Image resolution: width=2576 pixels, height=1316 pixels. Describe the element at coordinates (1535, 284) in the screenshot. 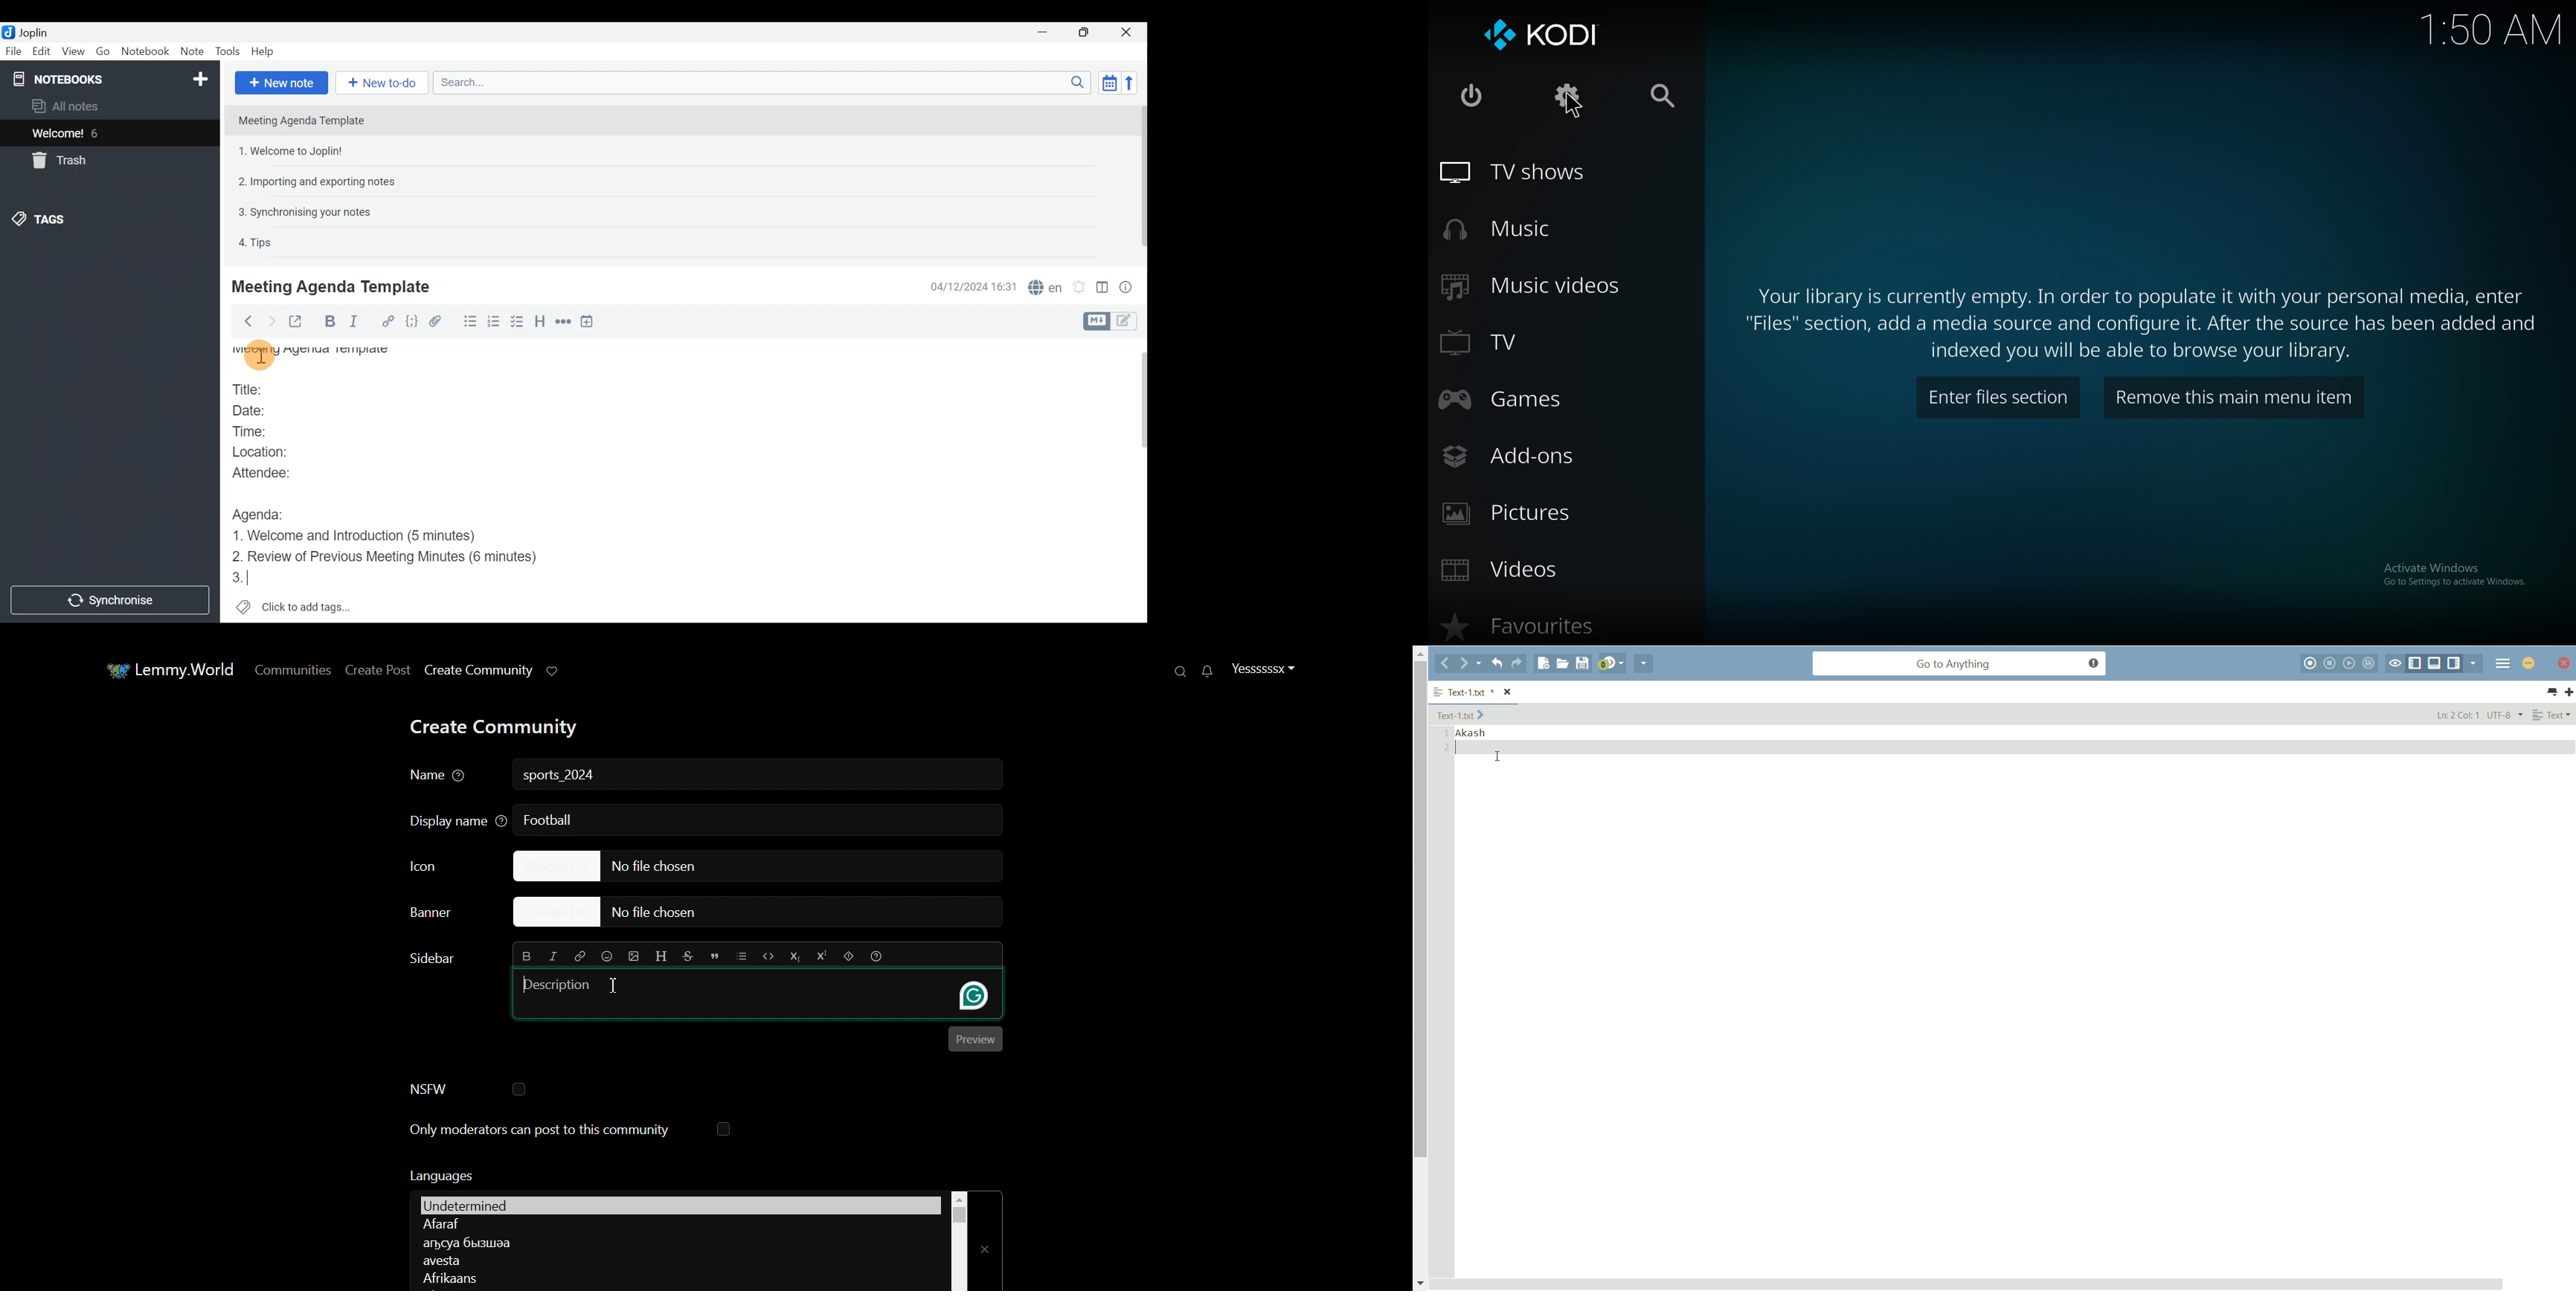

I see `music videos` at that location.